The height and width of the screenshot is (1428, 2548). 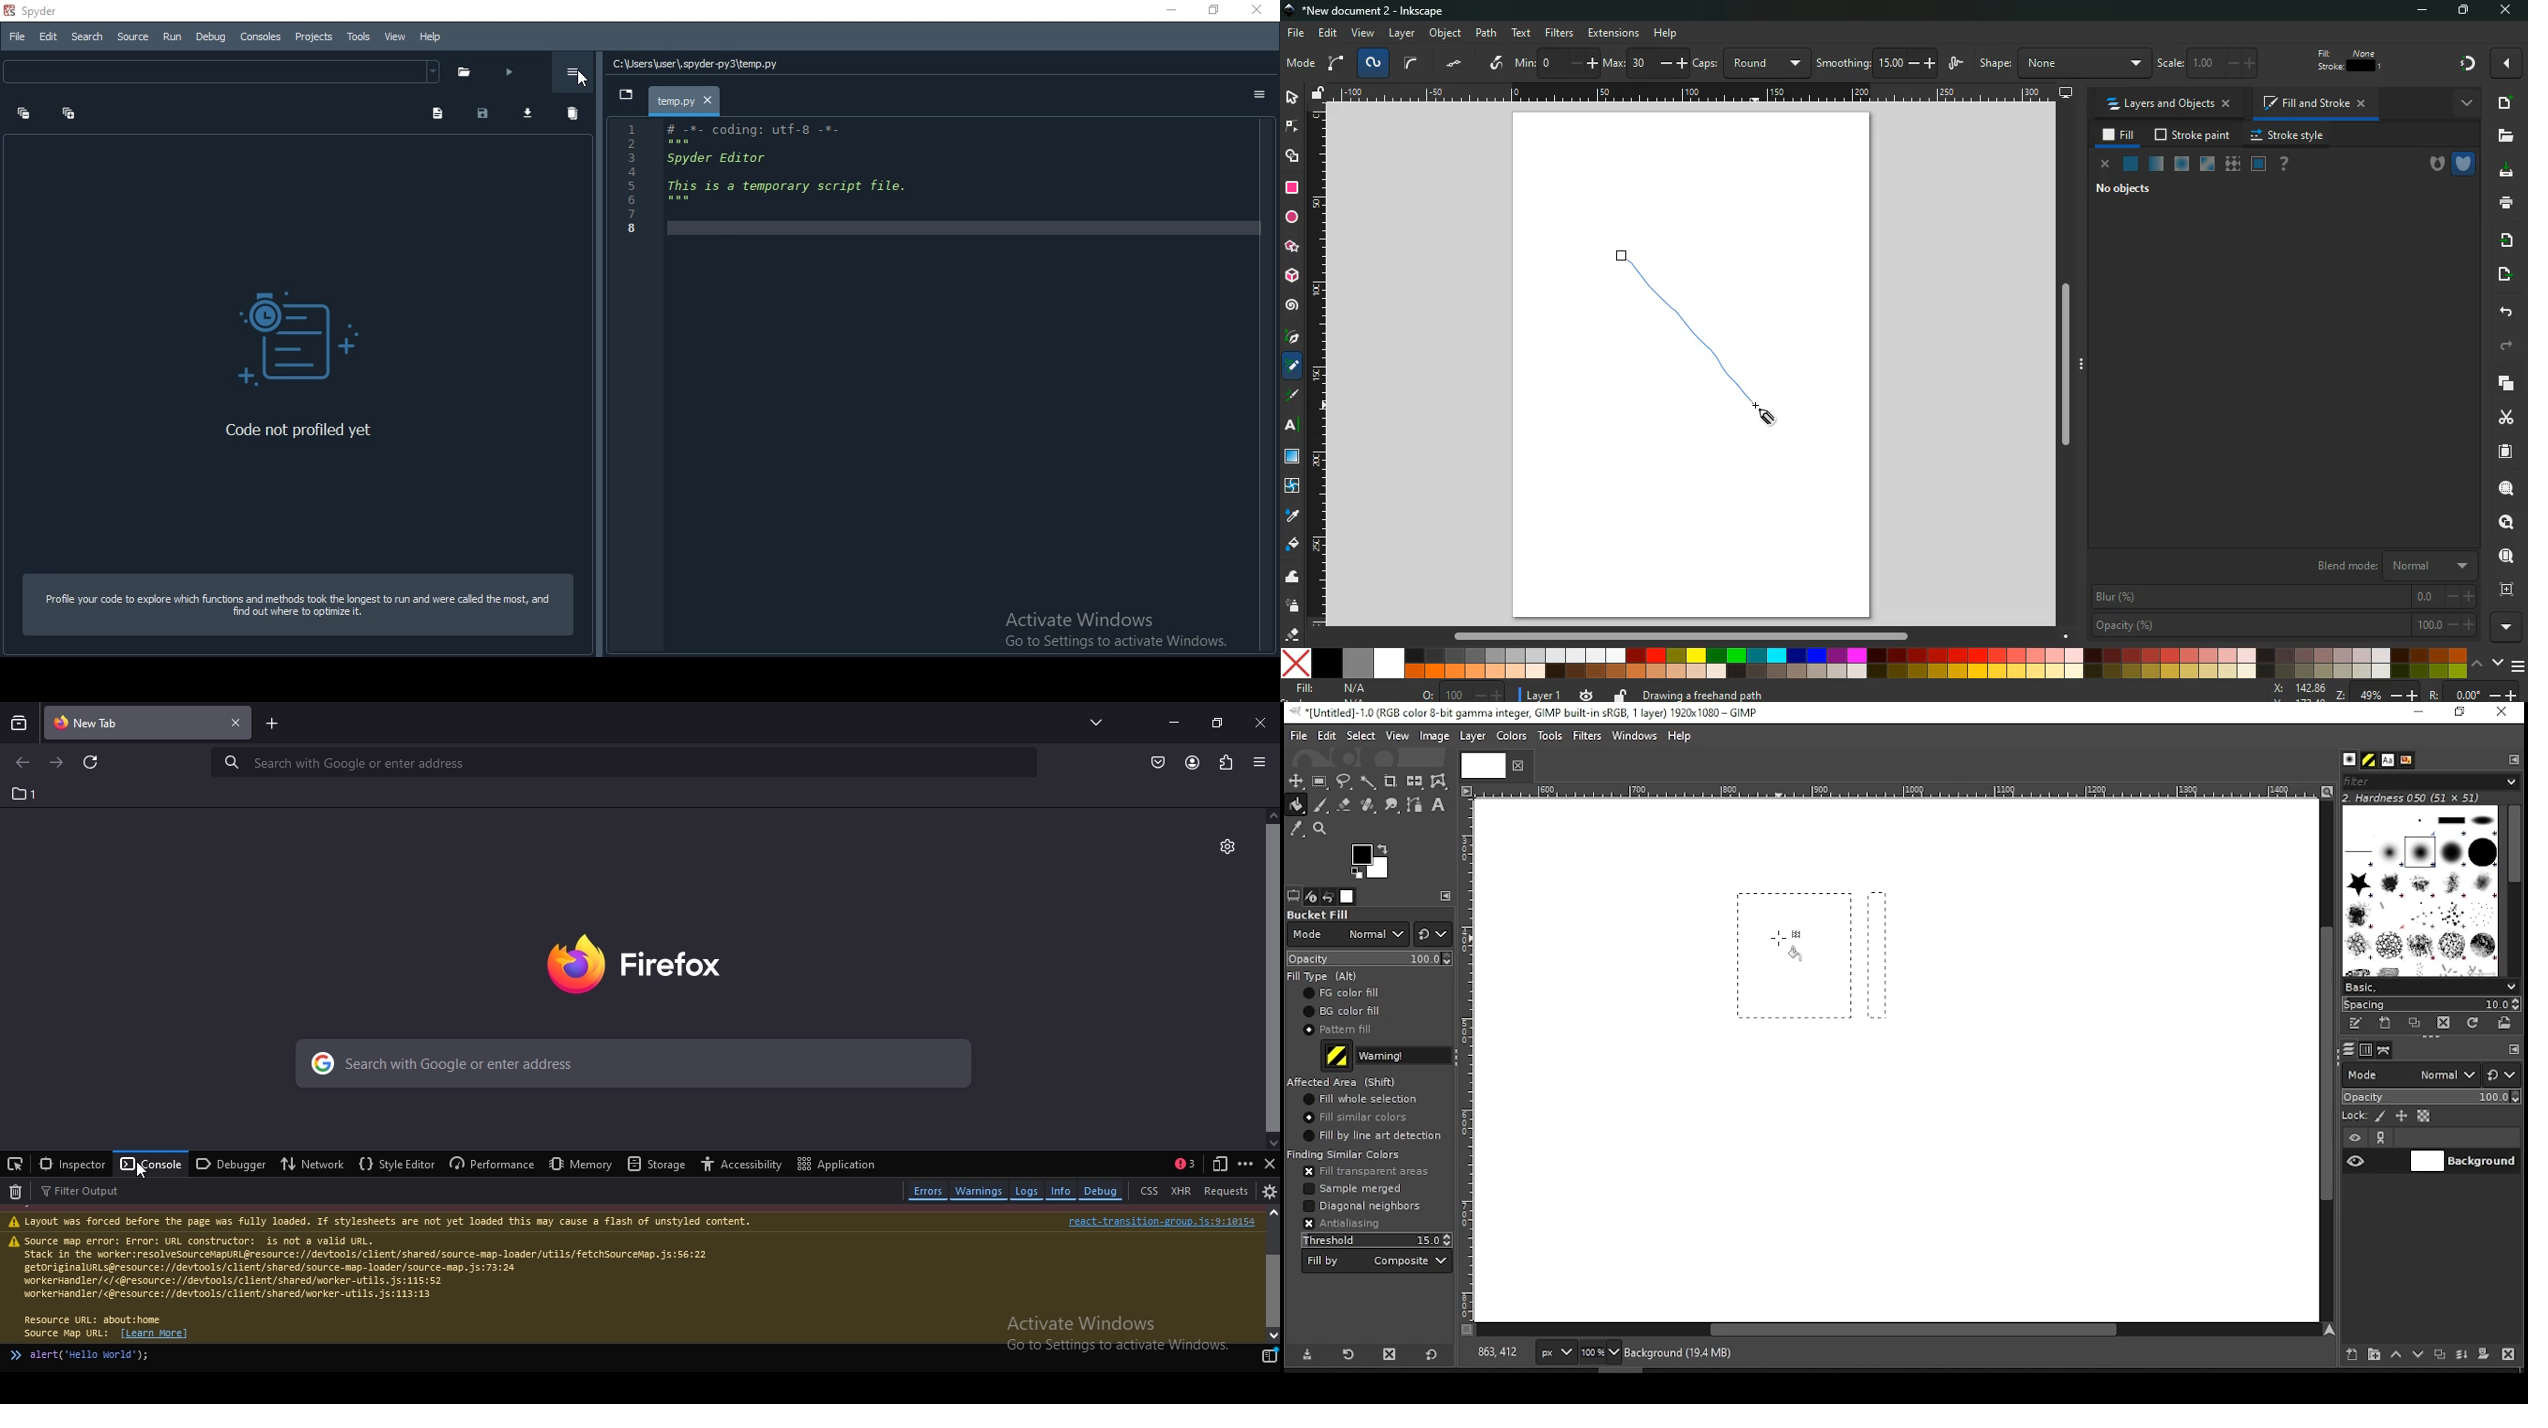 What do you see at coordinates (1294, 35) in the screenshot?
I see `file` at bounding box center [1294, 35].